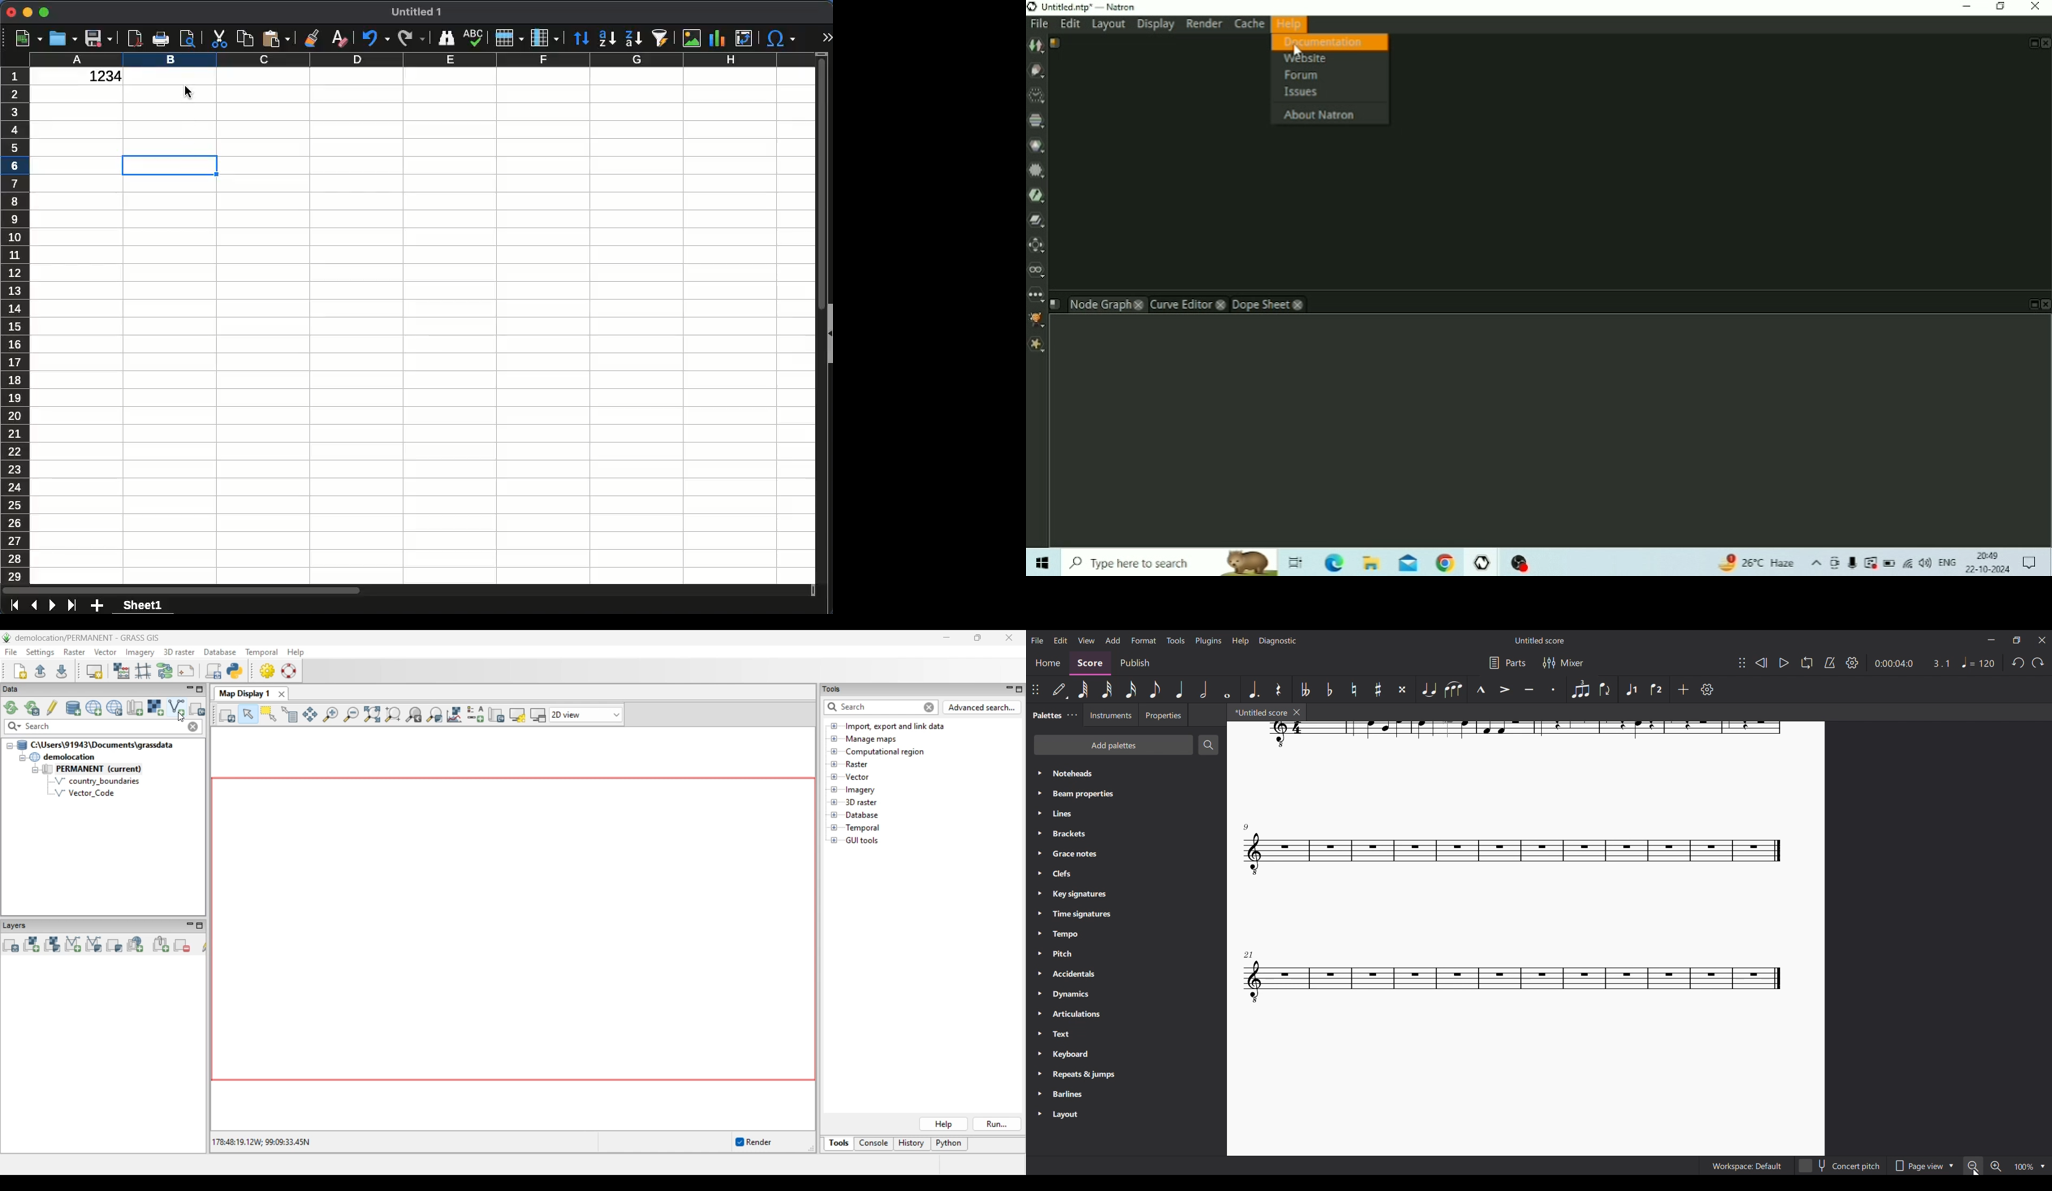 The width and height of the screenshot is (2072, 1204). I want to click on expand, so click(826, 38).